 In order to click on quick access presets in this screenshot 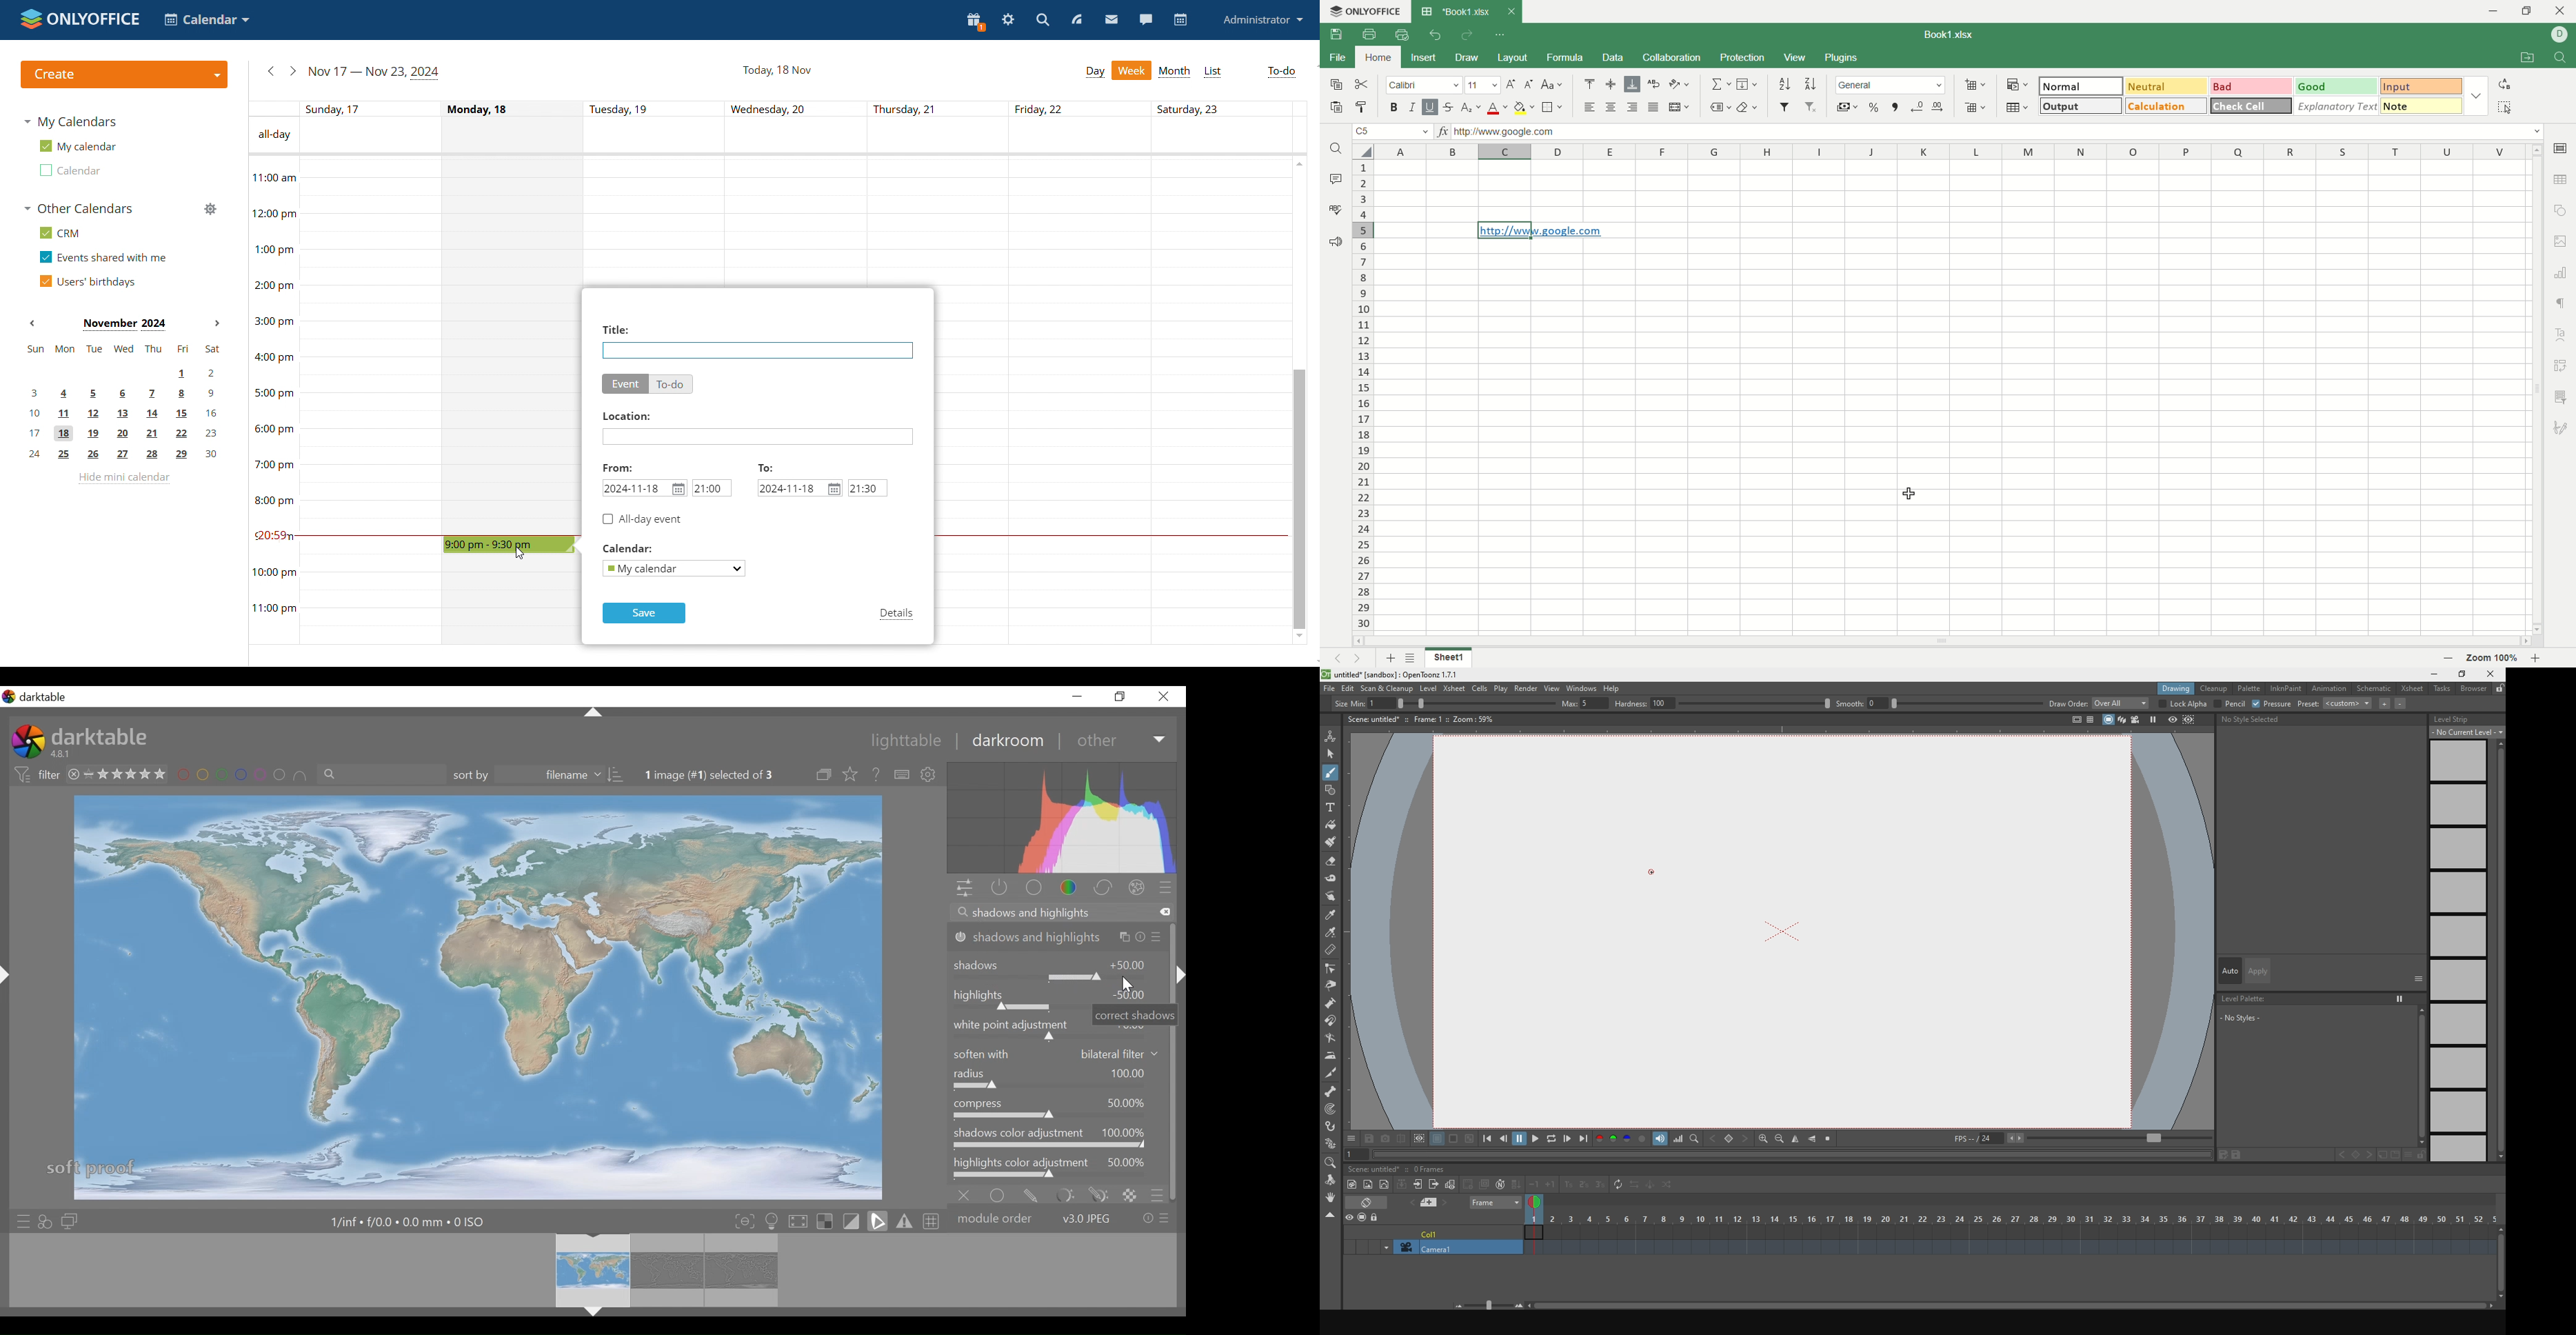, I will do `click(20, 1219)`.